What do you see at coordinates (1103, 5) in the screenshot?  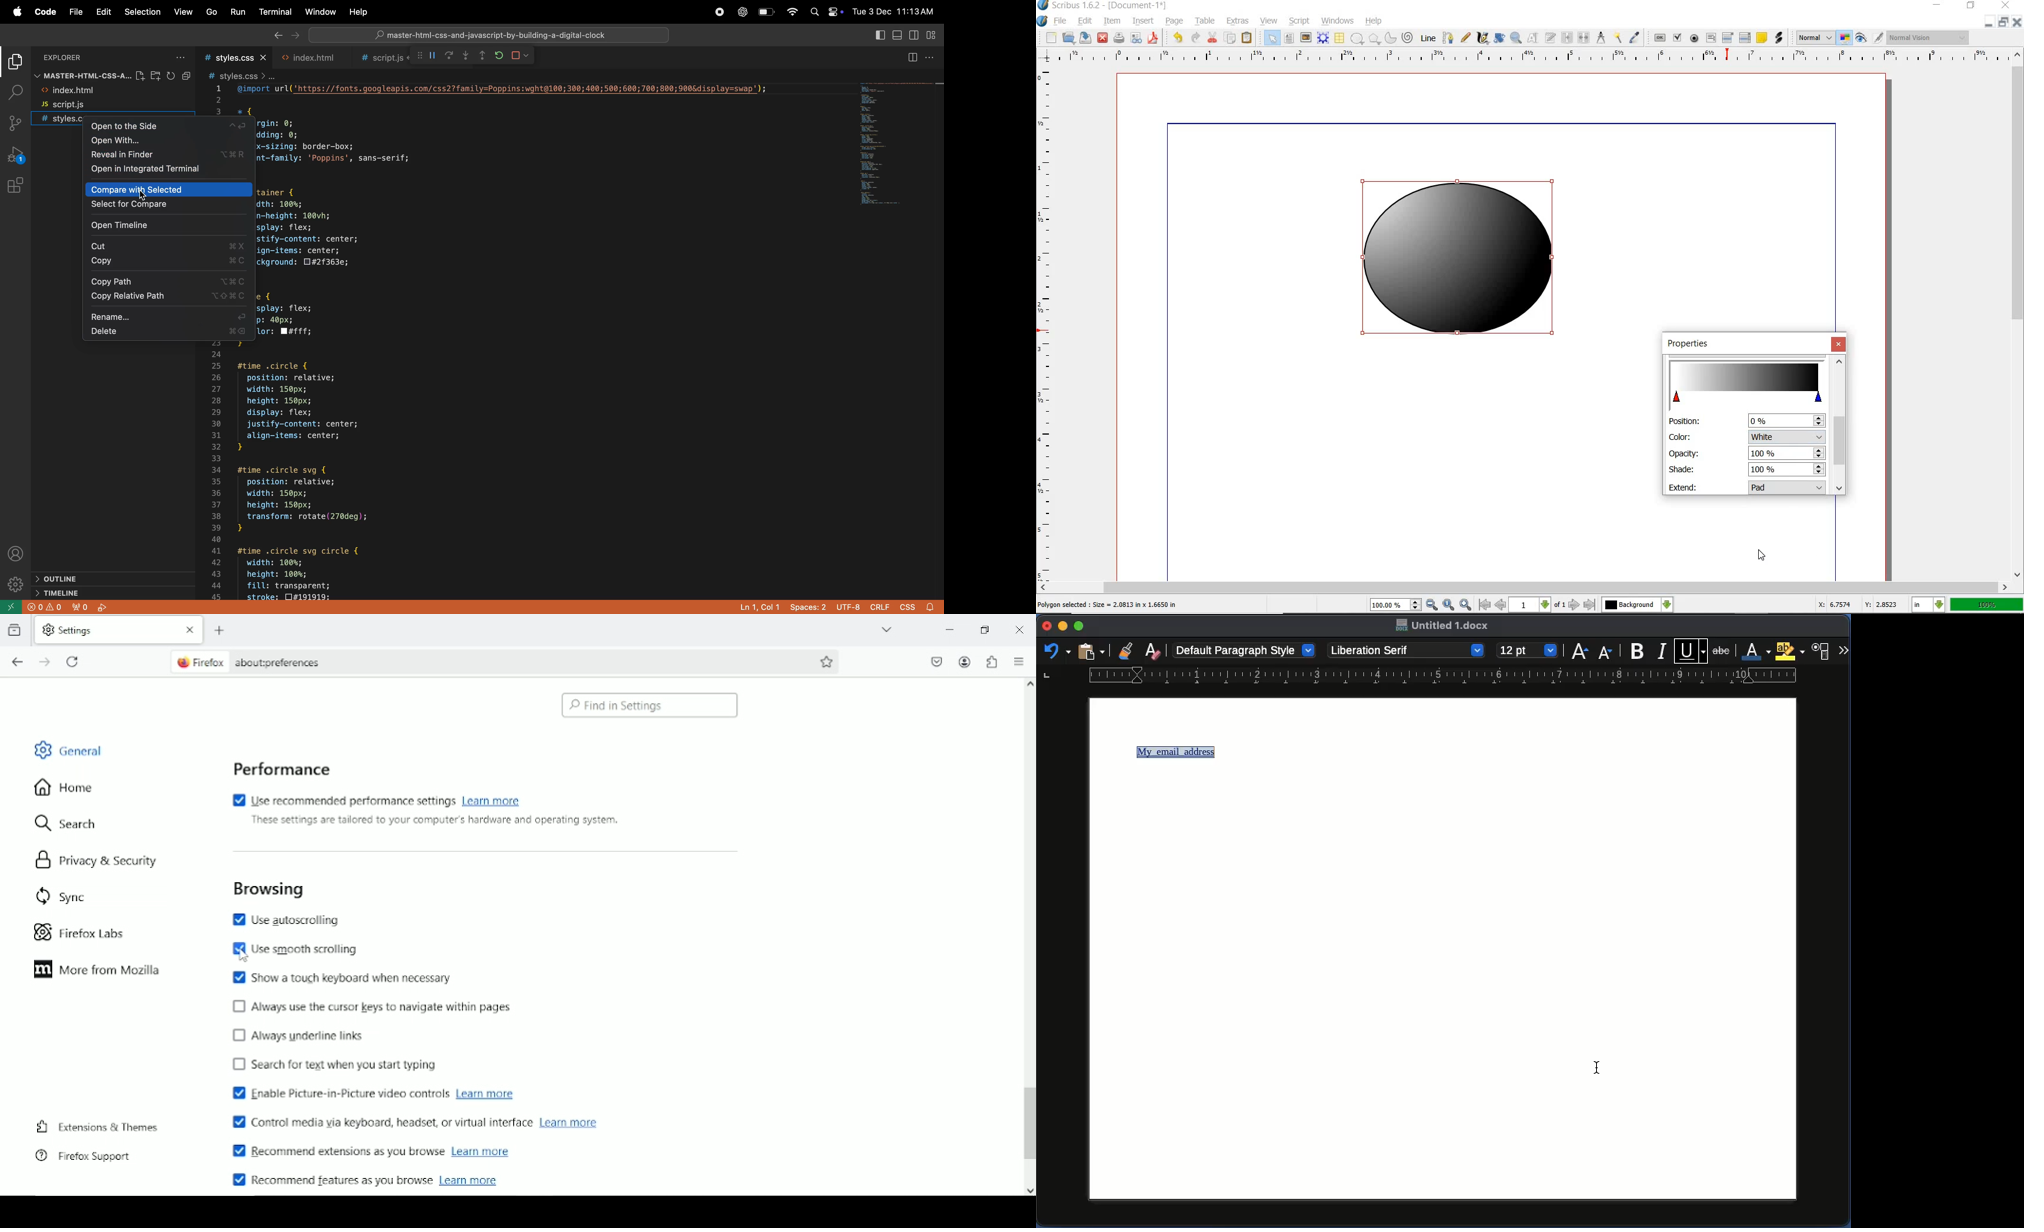 I see `SYSTEM NAME` at bounding box center [1103, 5].